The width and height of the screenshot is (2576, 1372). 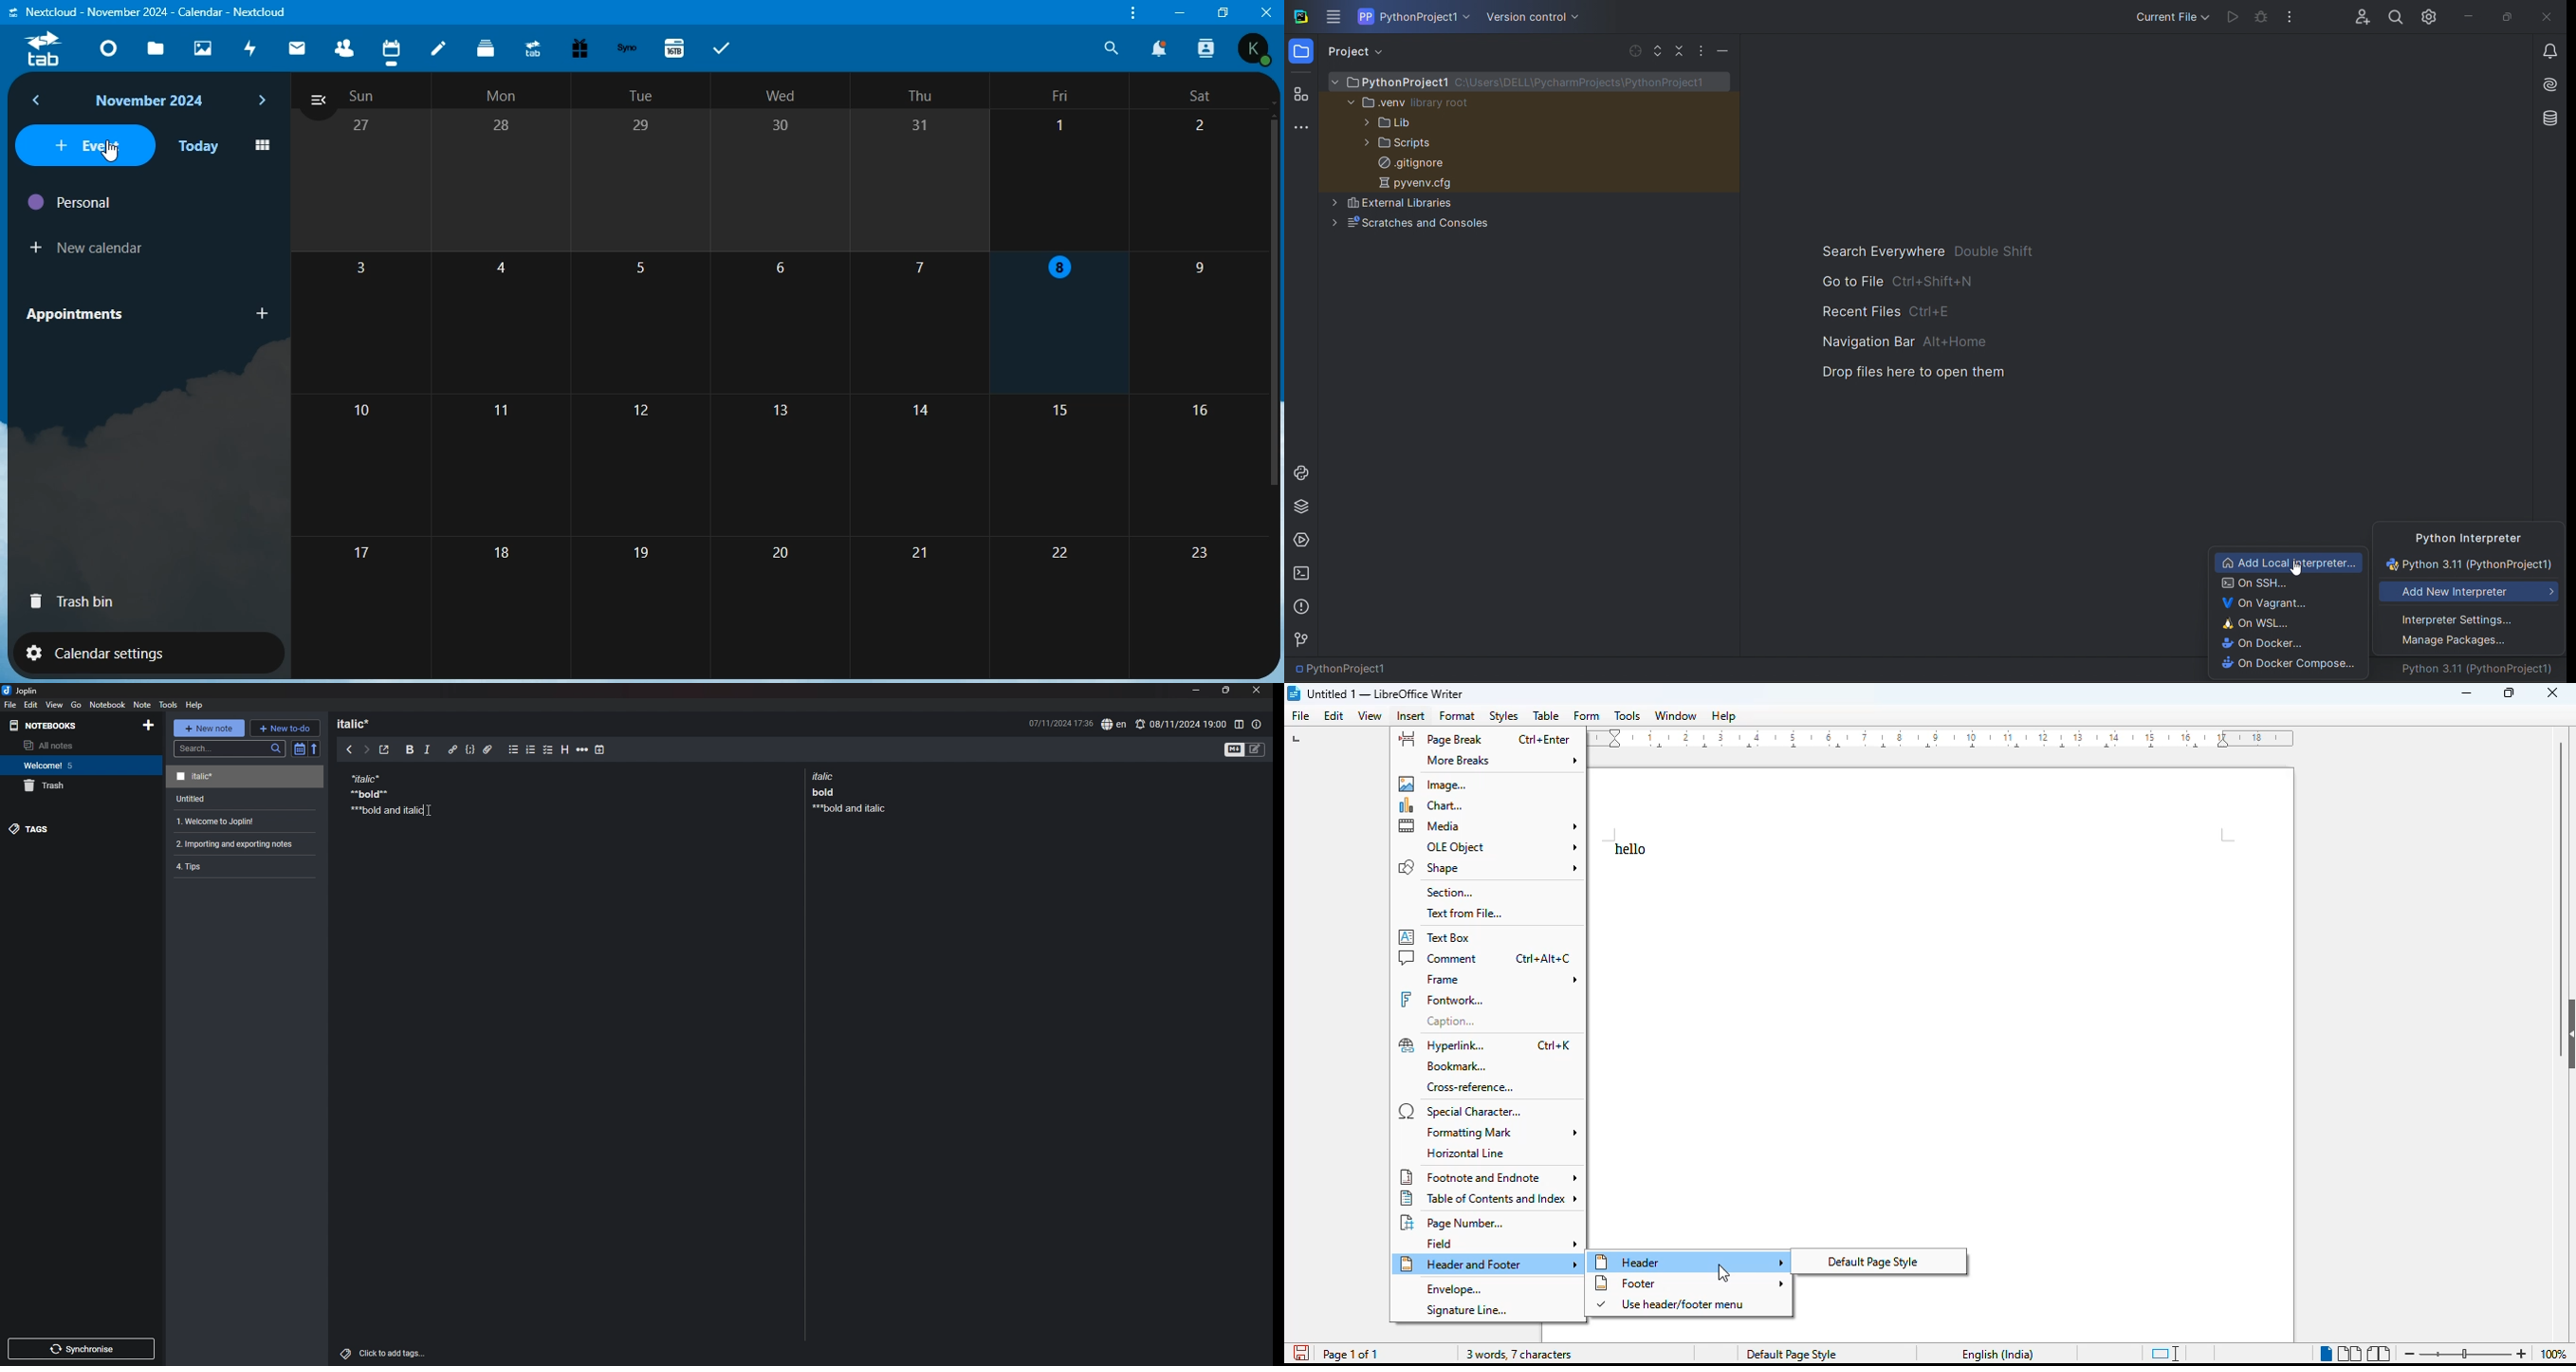 I want to click on add tags, so click(x=385, y=1353).